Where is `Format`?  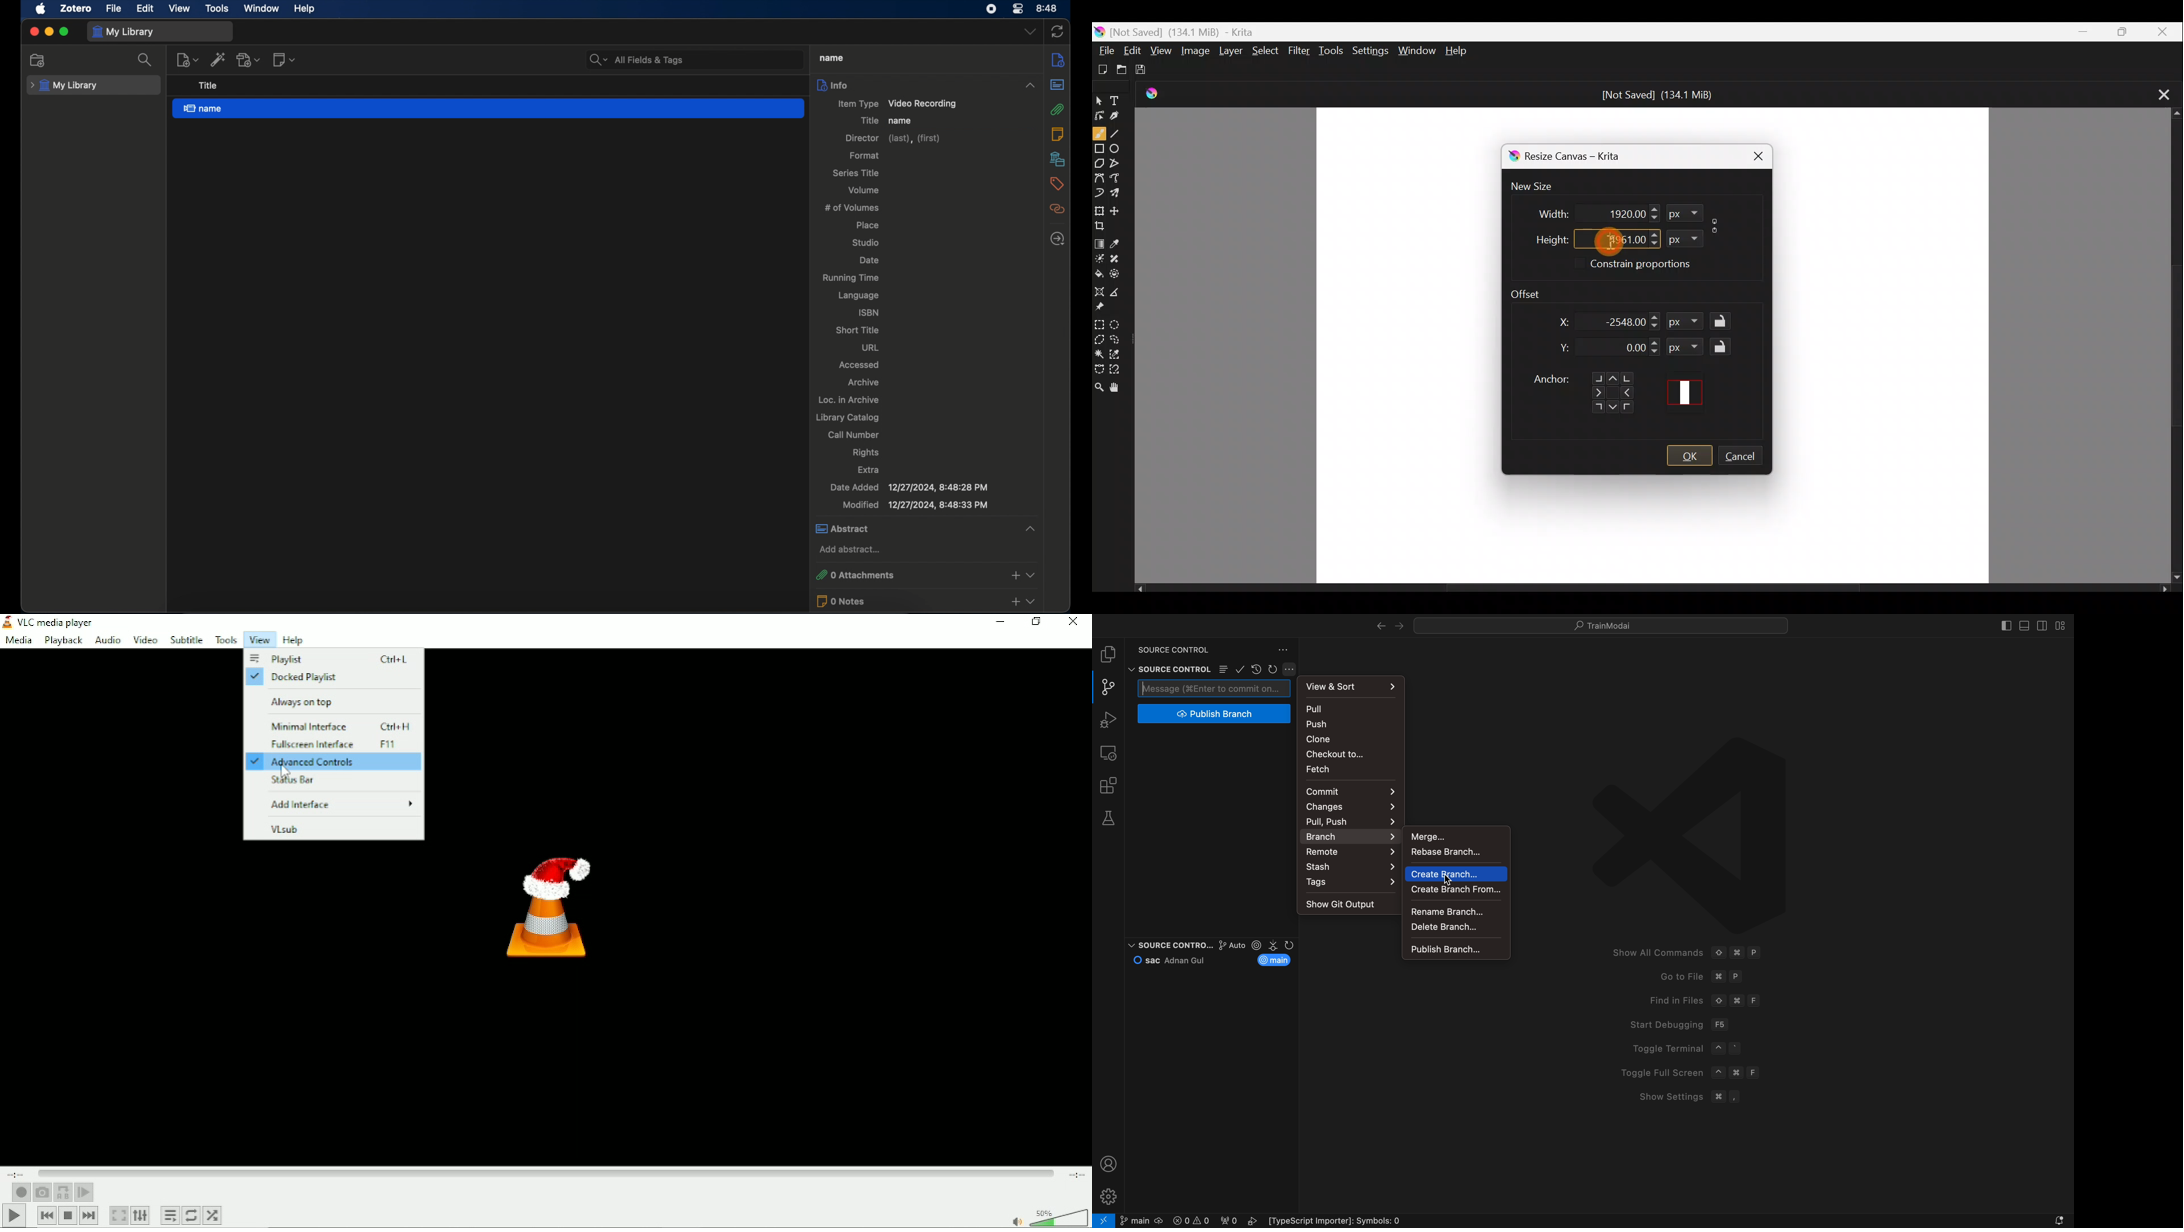
Format is located at coordinates (1686, 346).